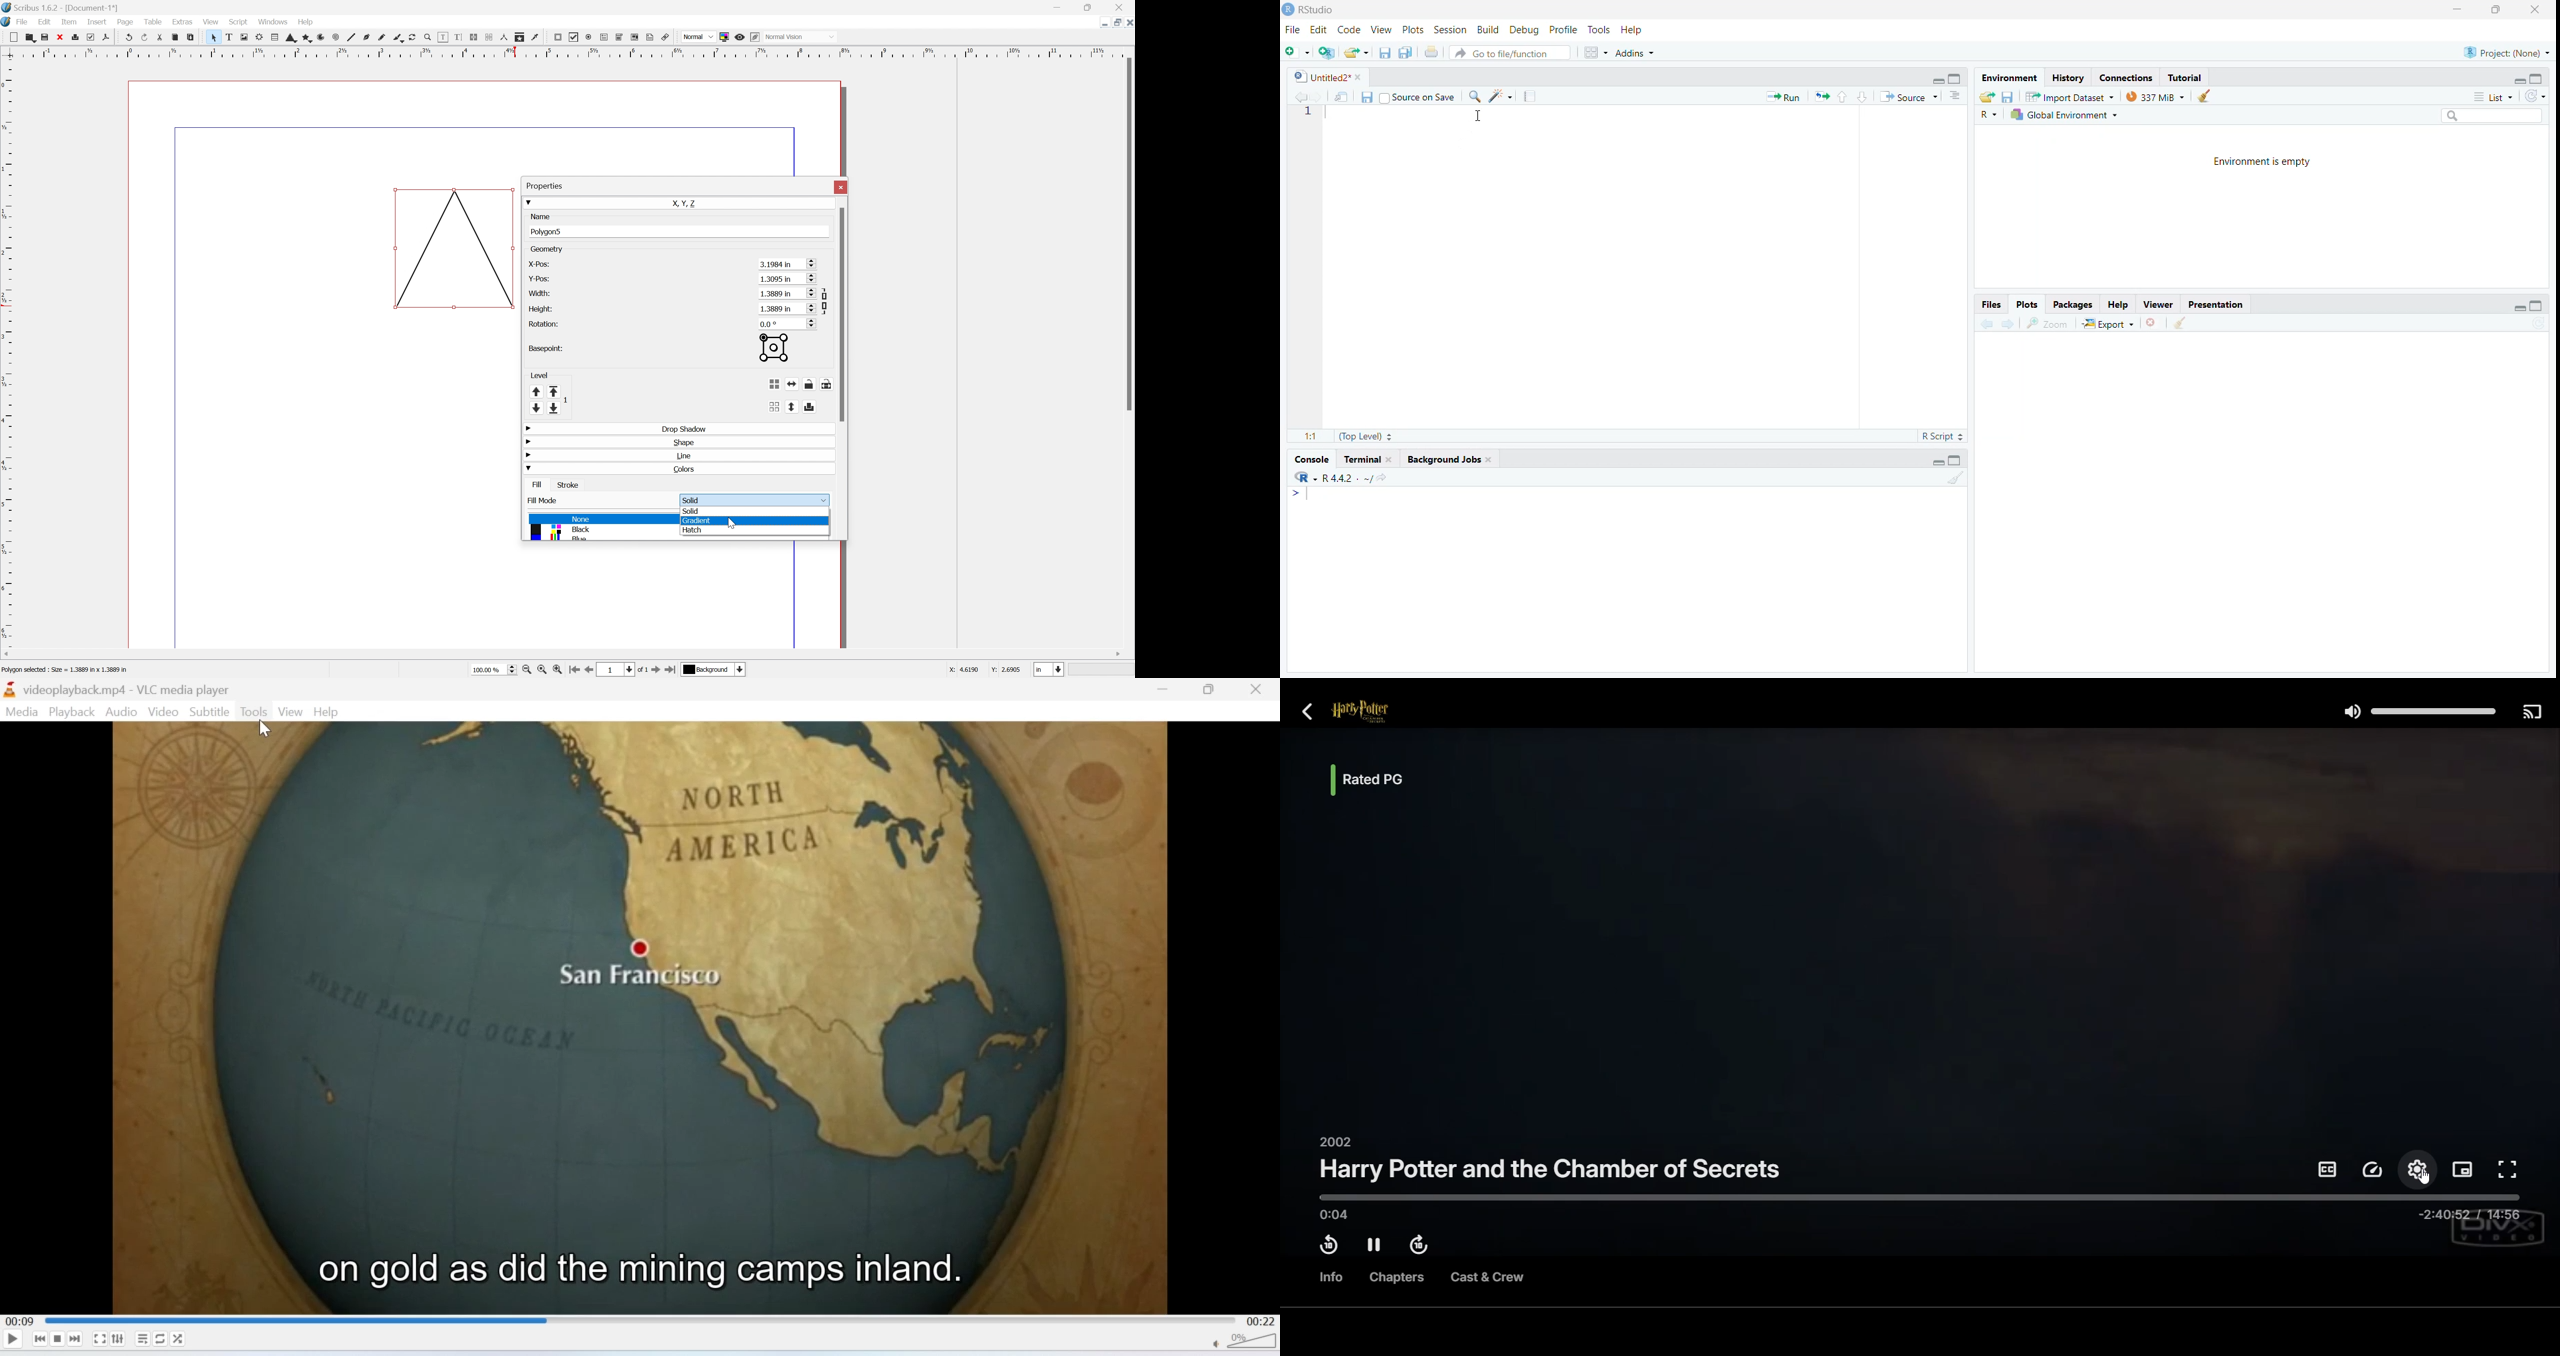 This screenshot has height=1372, width=2576. I want to click on Render frame, so click(259, 38).